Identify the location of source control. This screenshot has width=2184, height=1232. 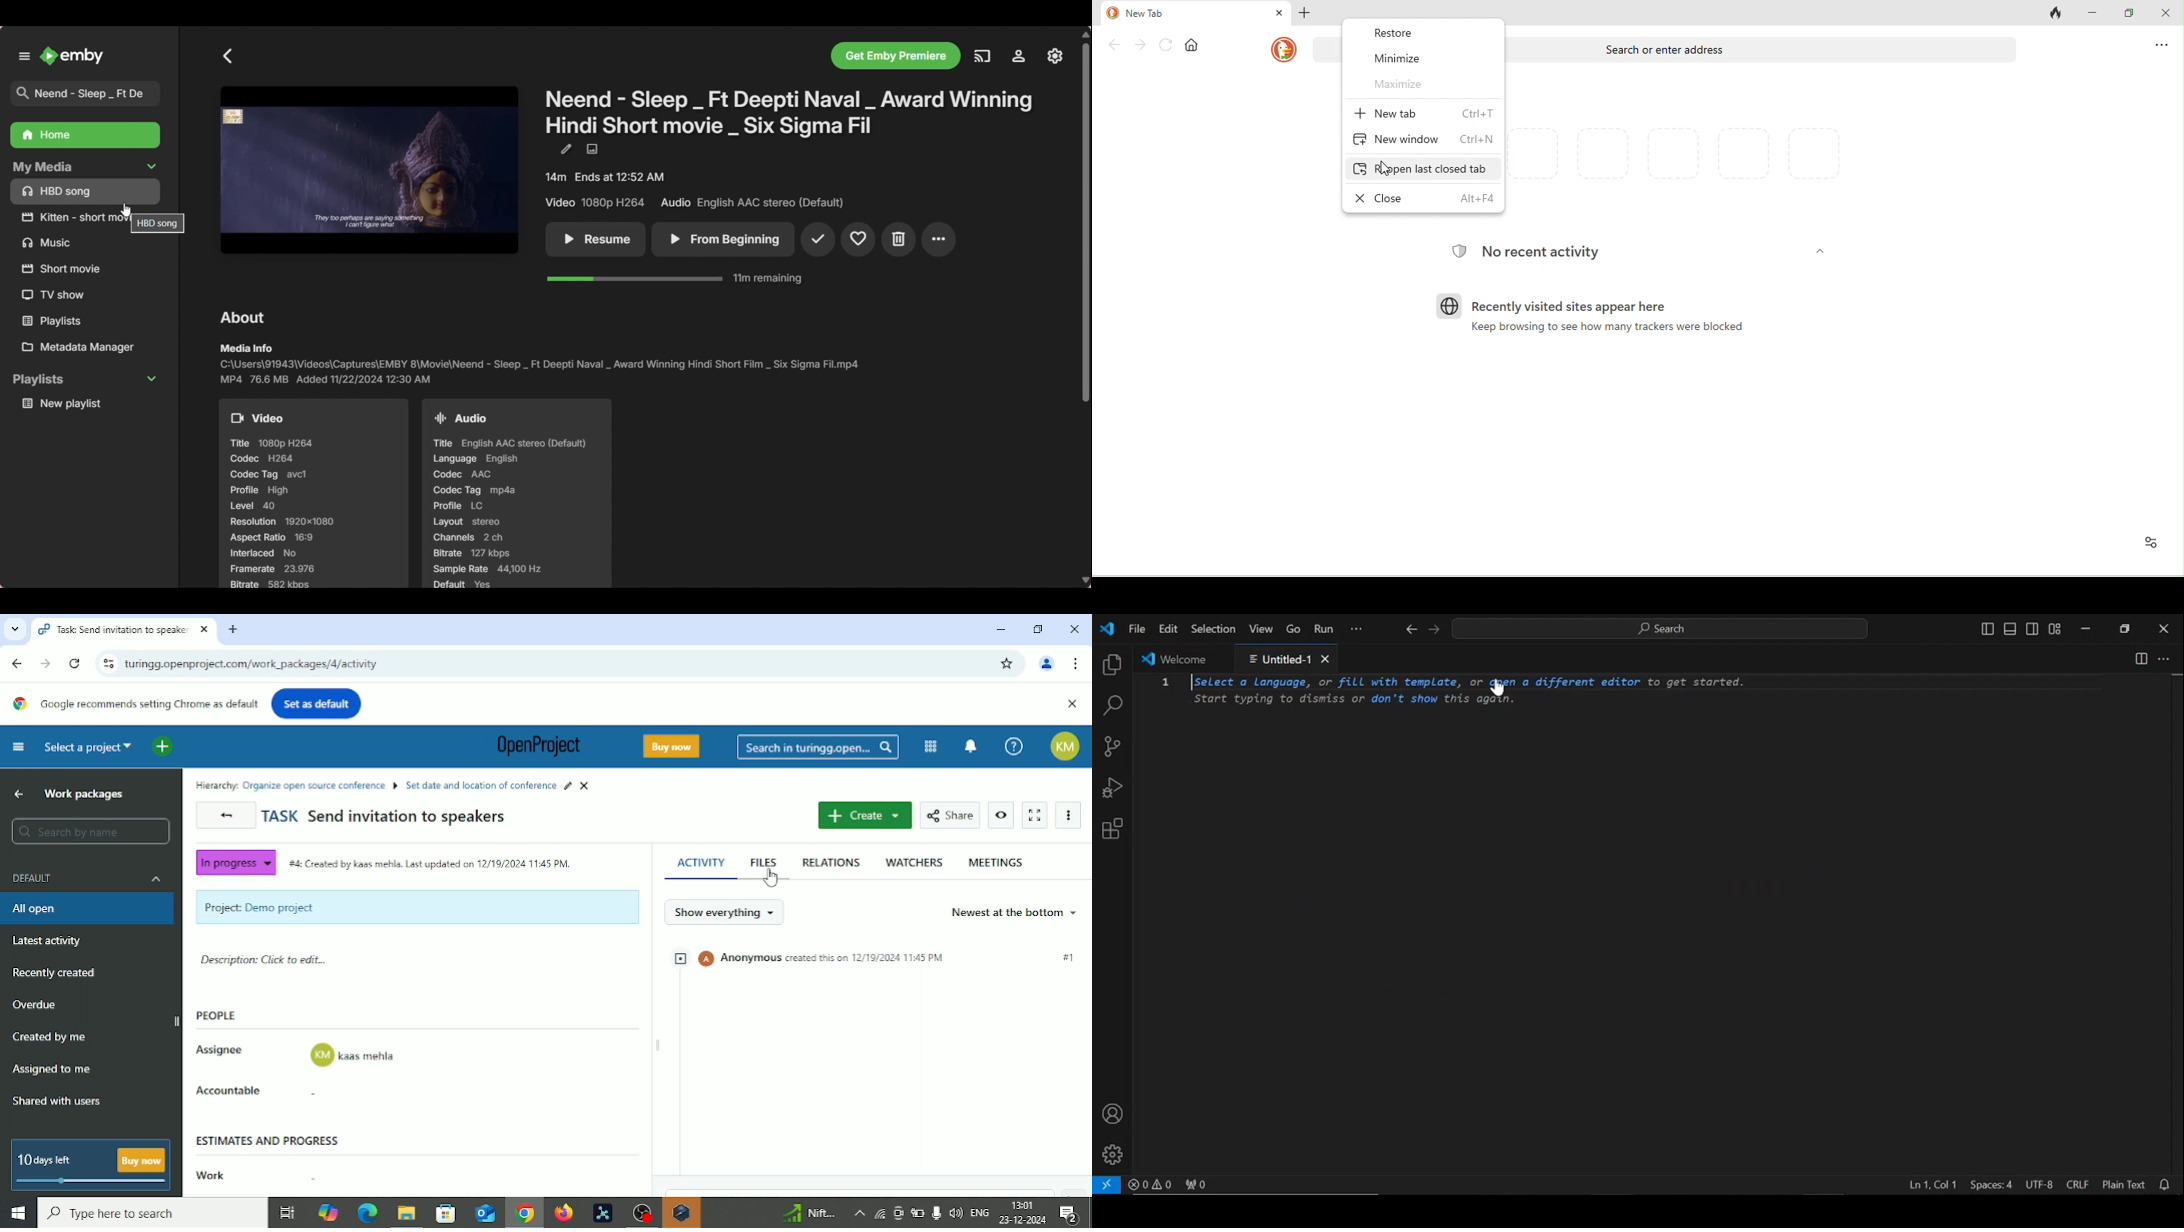
(1112, 746).